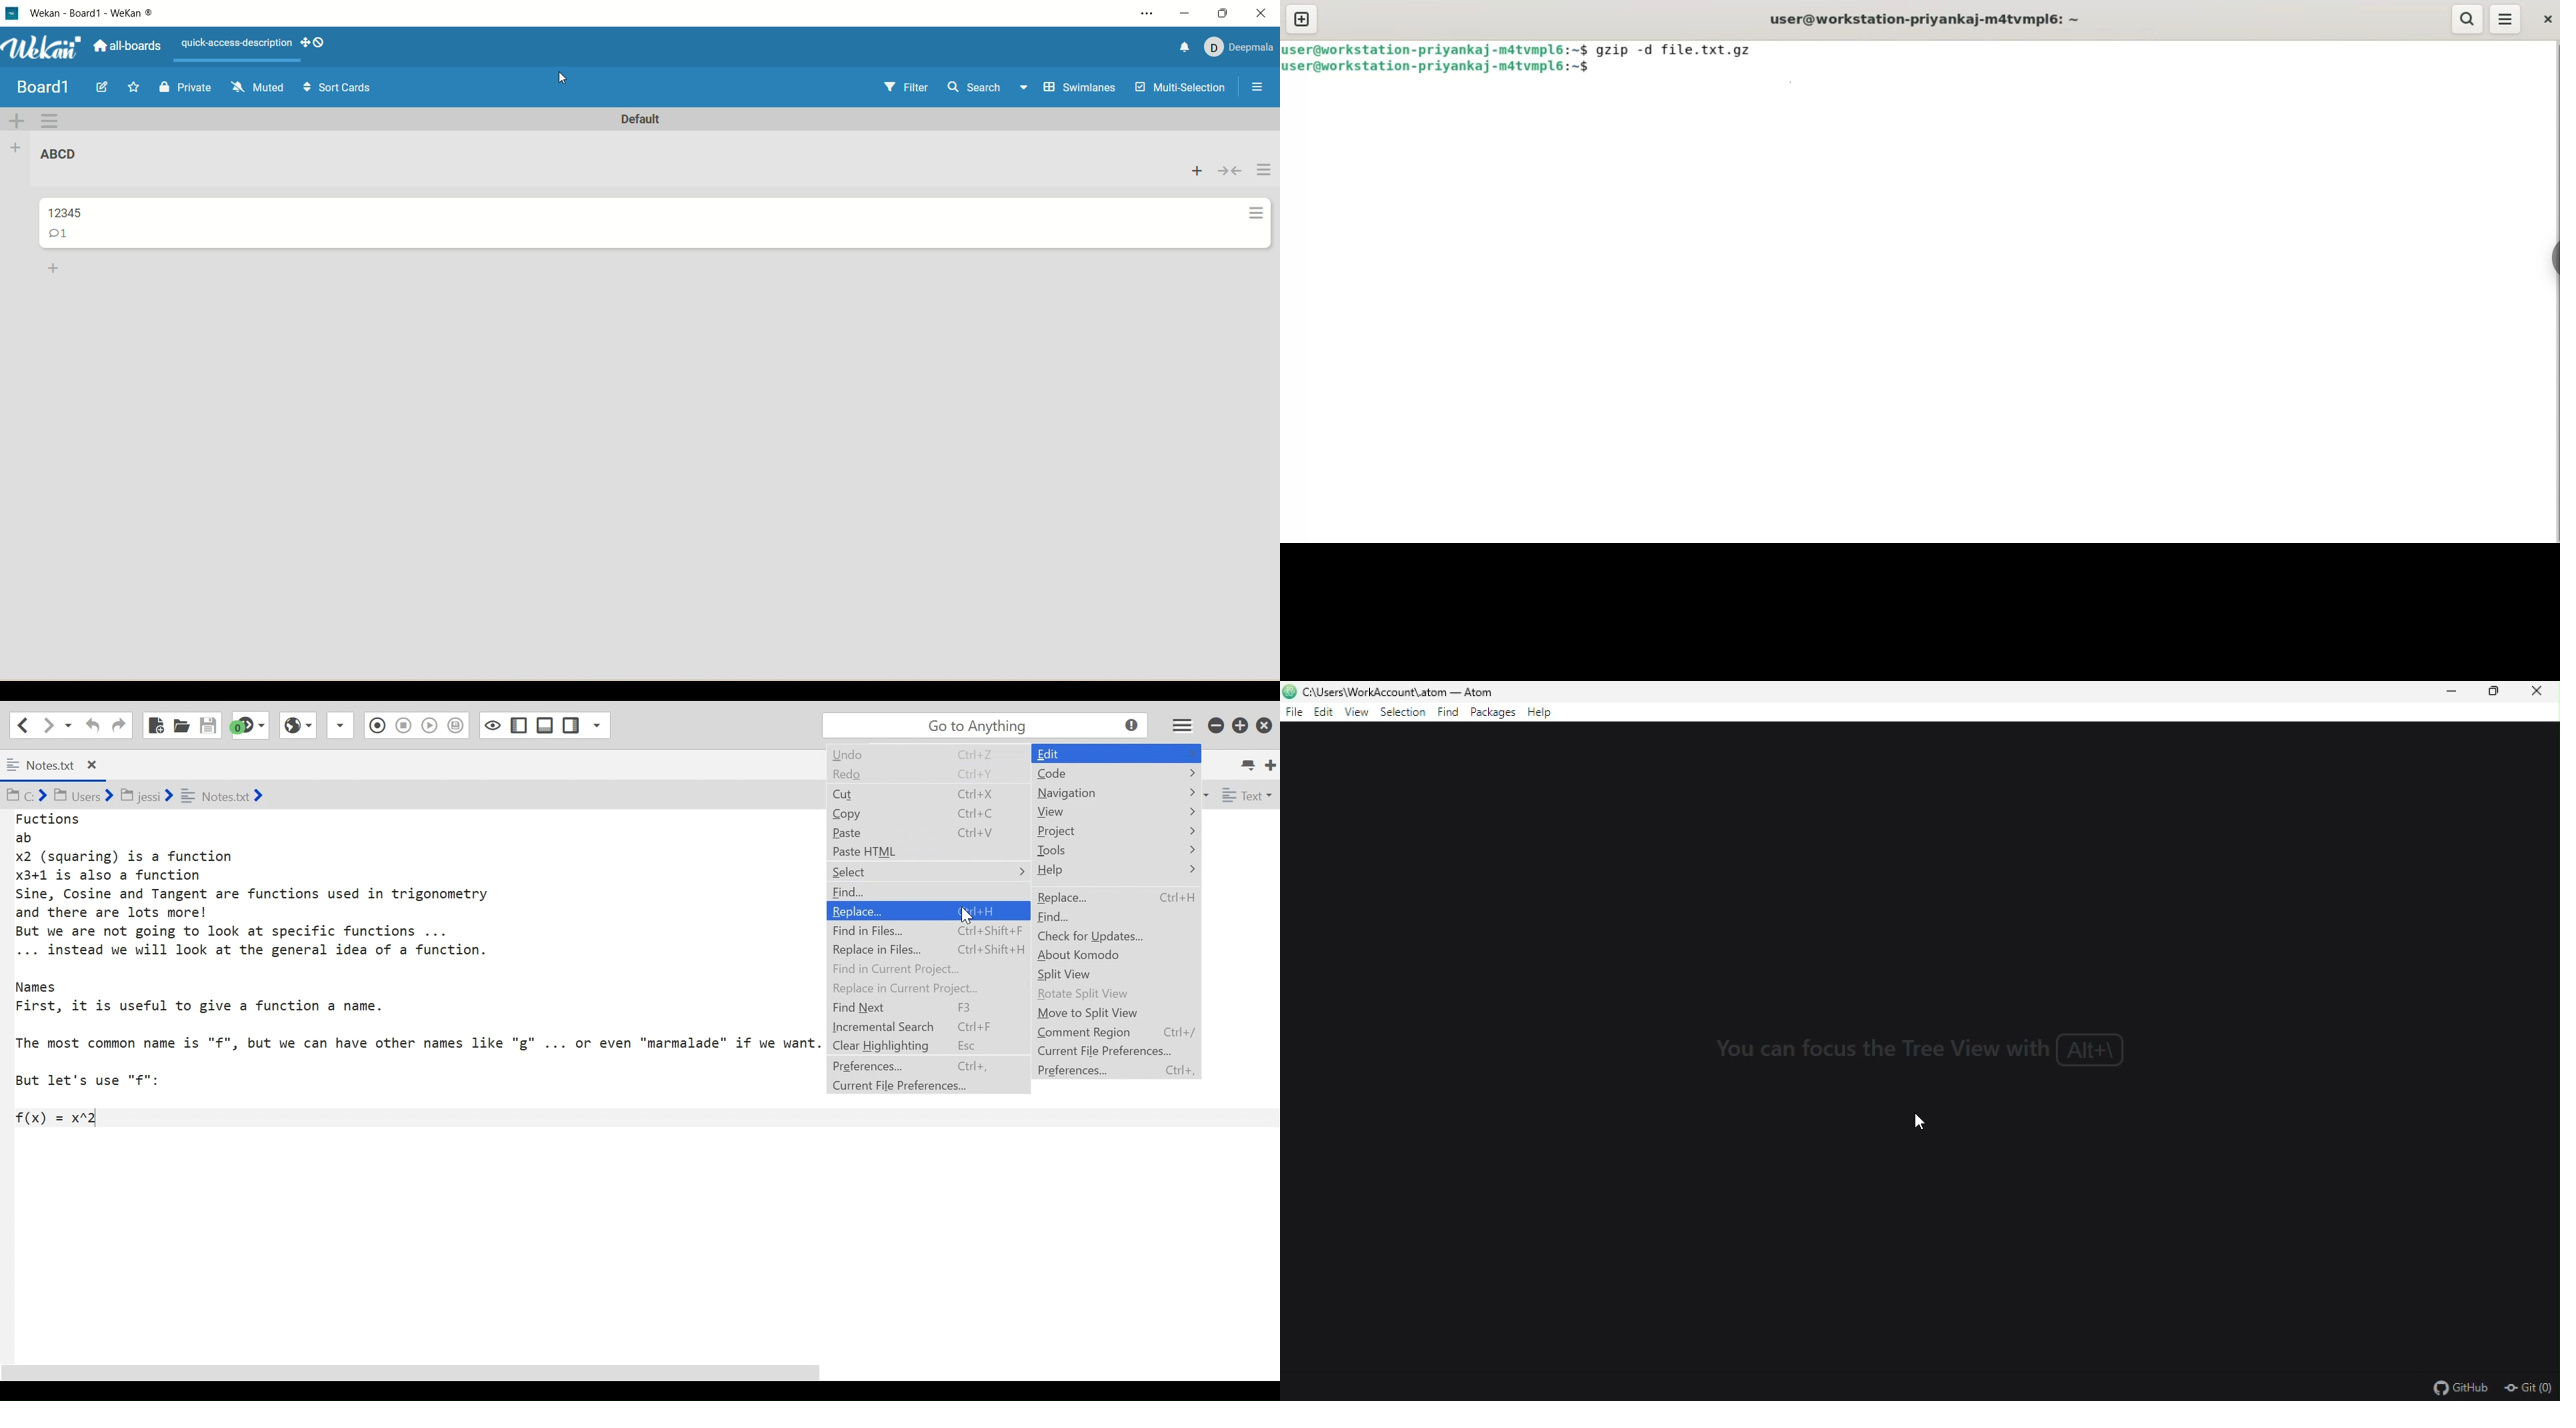  Describe the element at coordinates (1542, 711) in the screenshot. I see `help` at that location.